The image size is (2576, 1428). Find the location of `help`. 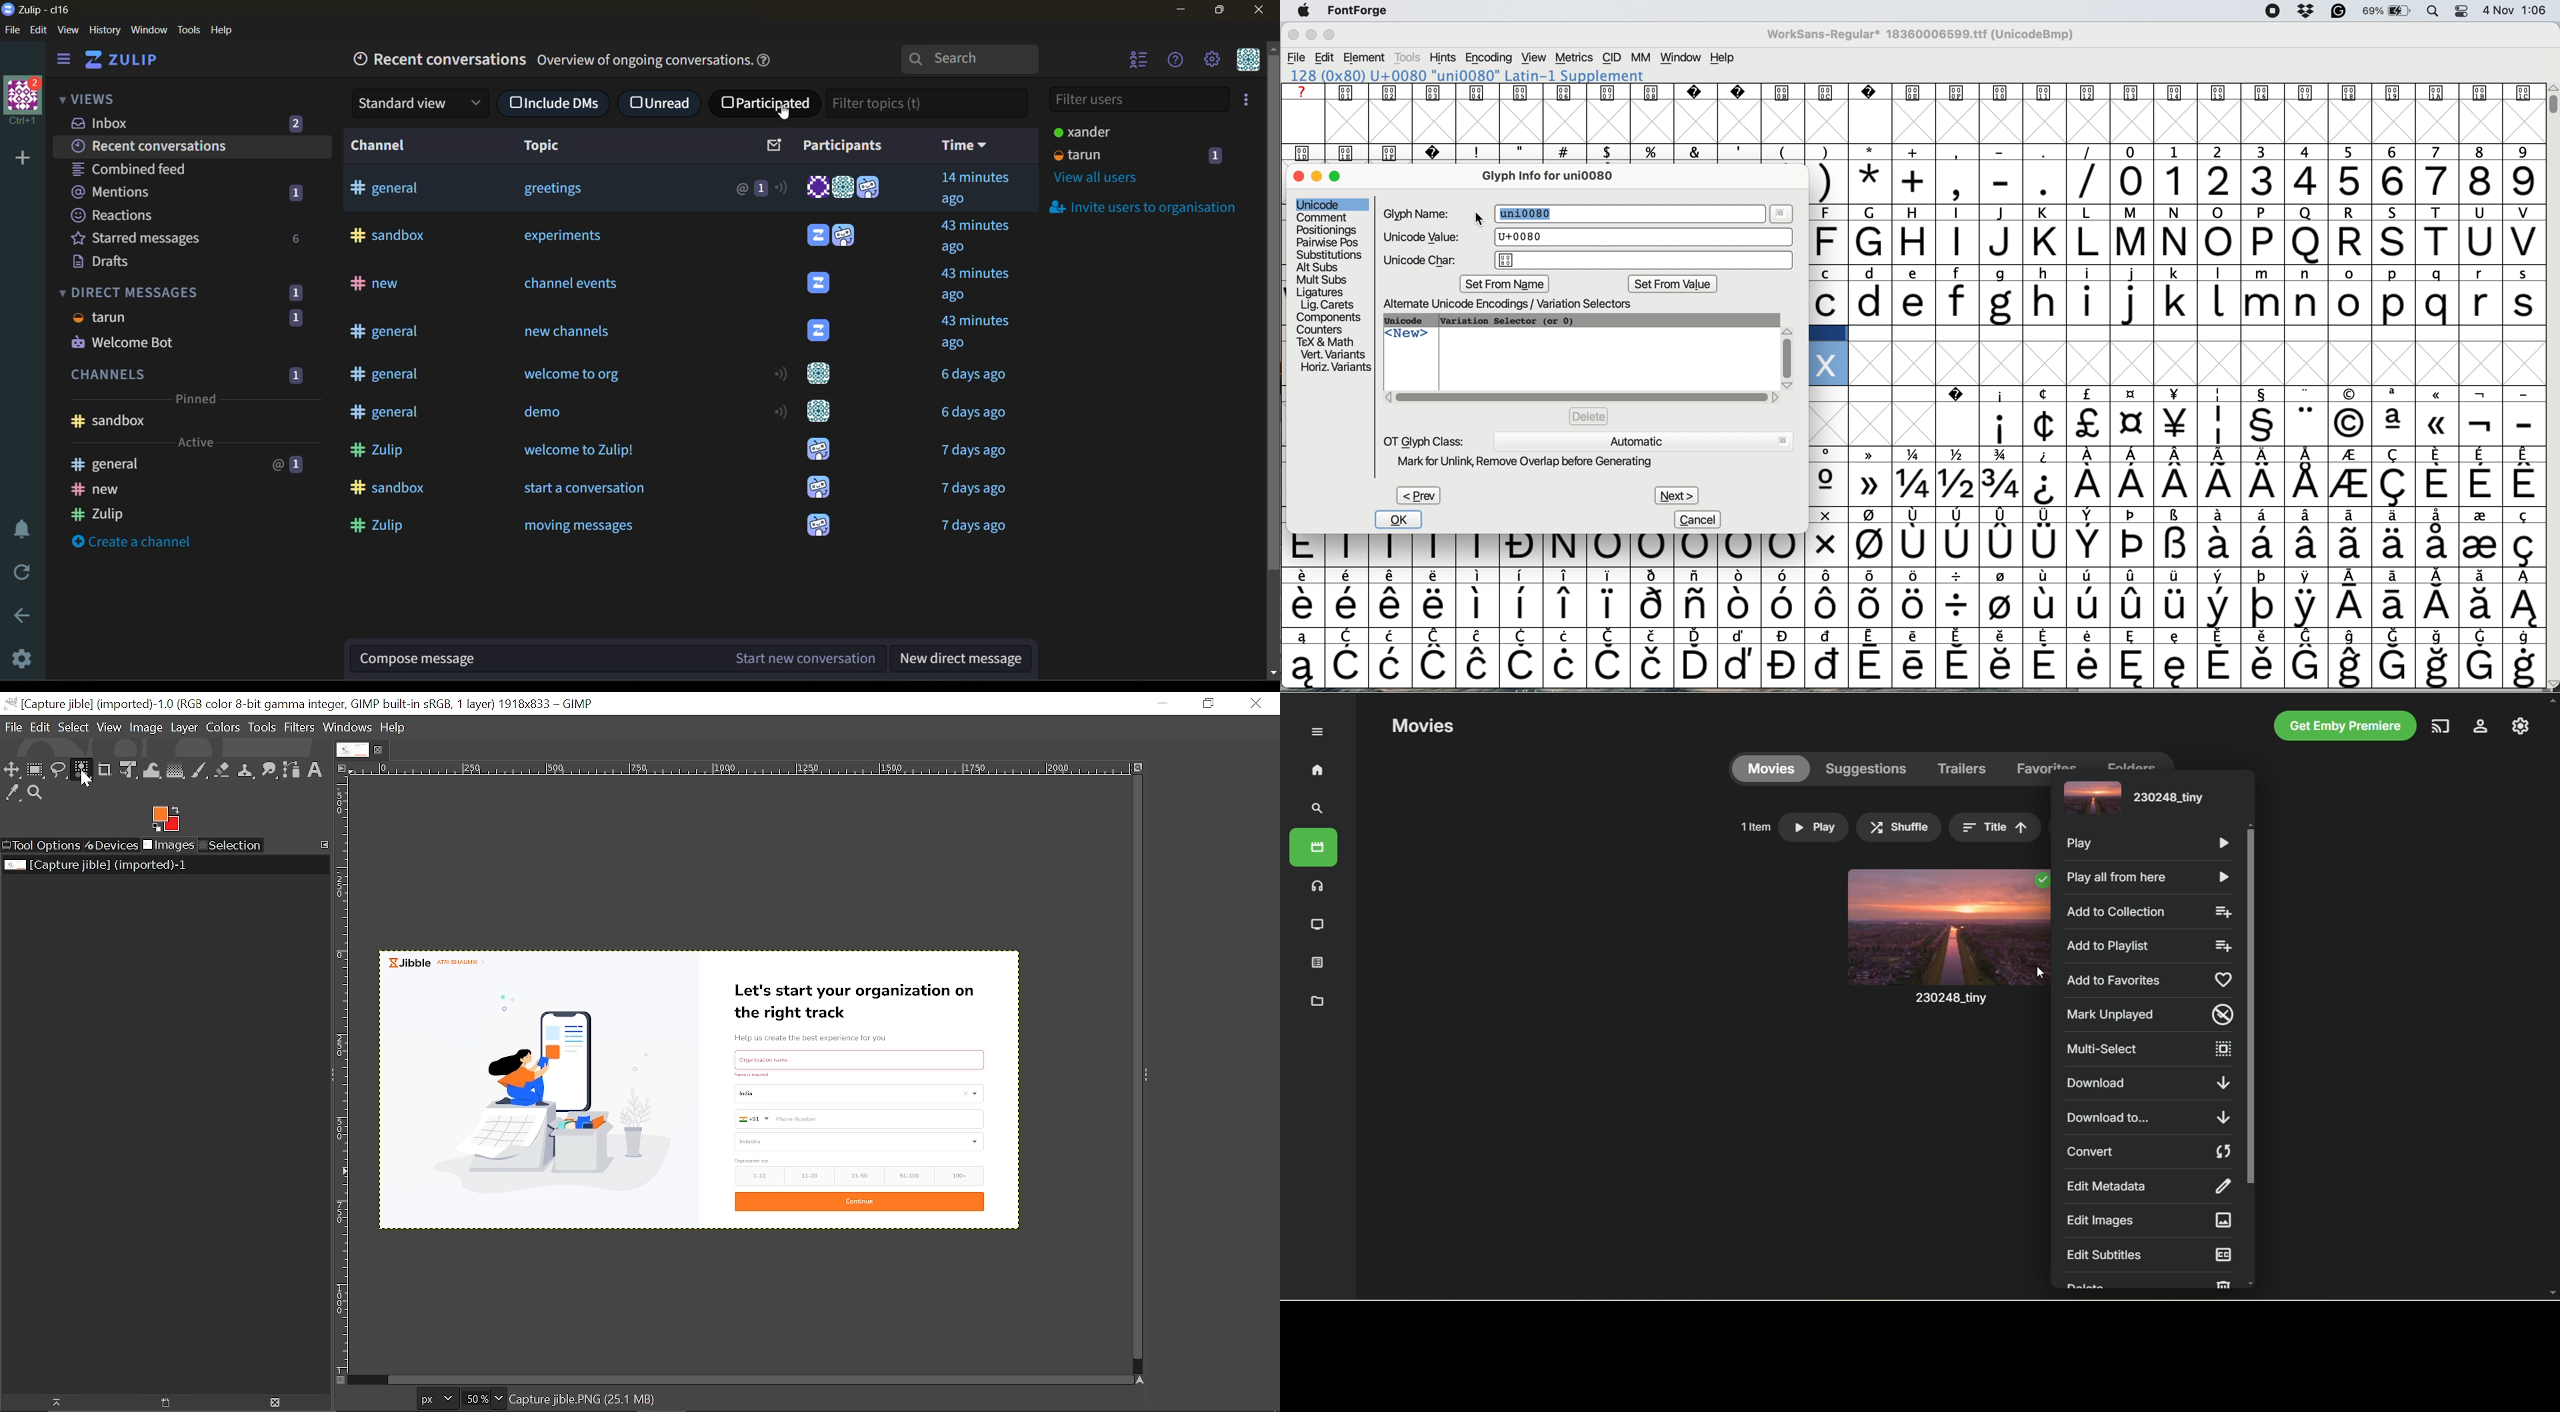

help is located at coordinates (763, 61).